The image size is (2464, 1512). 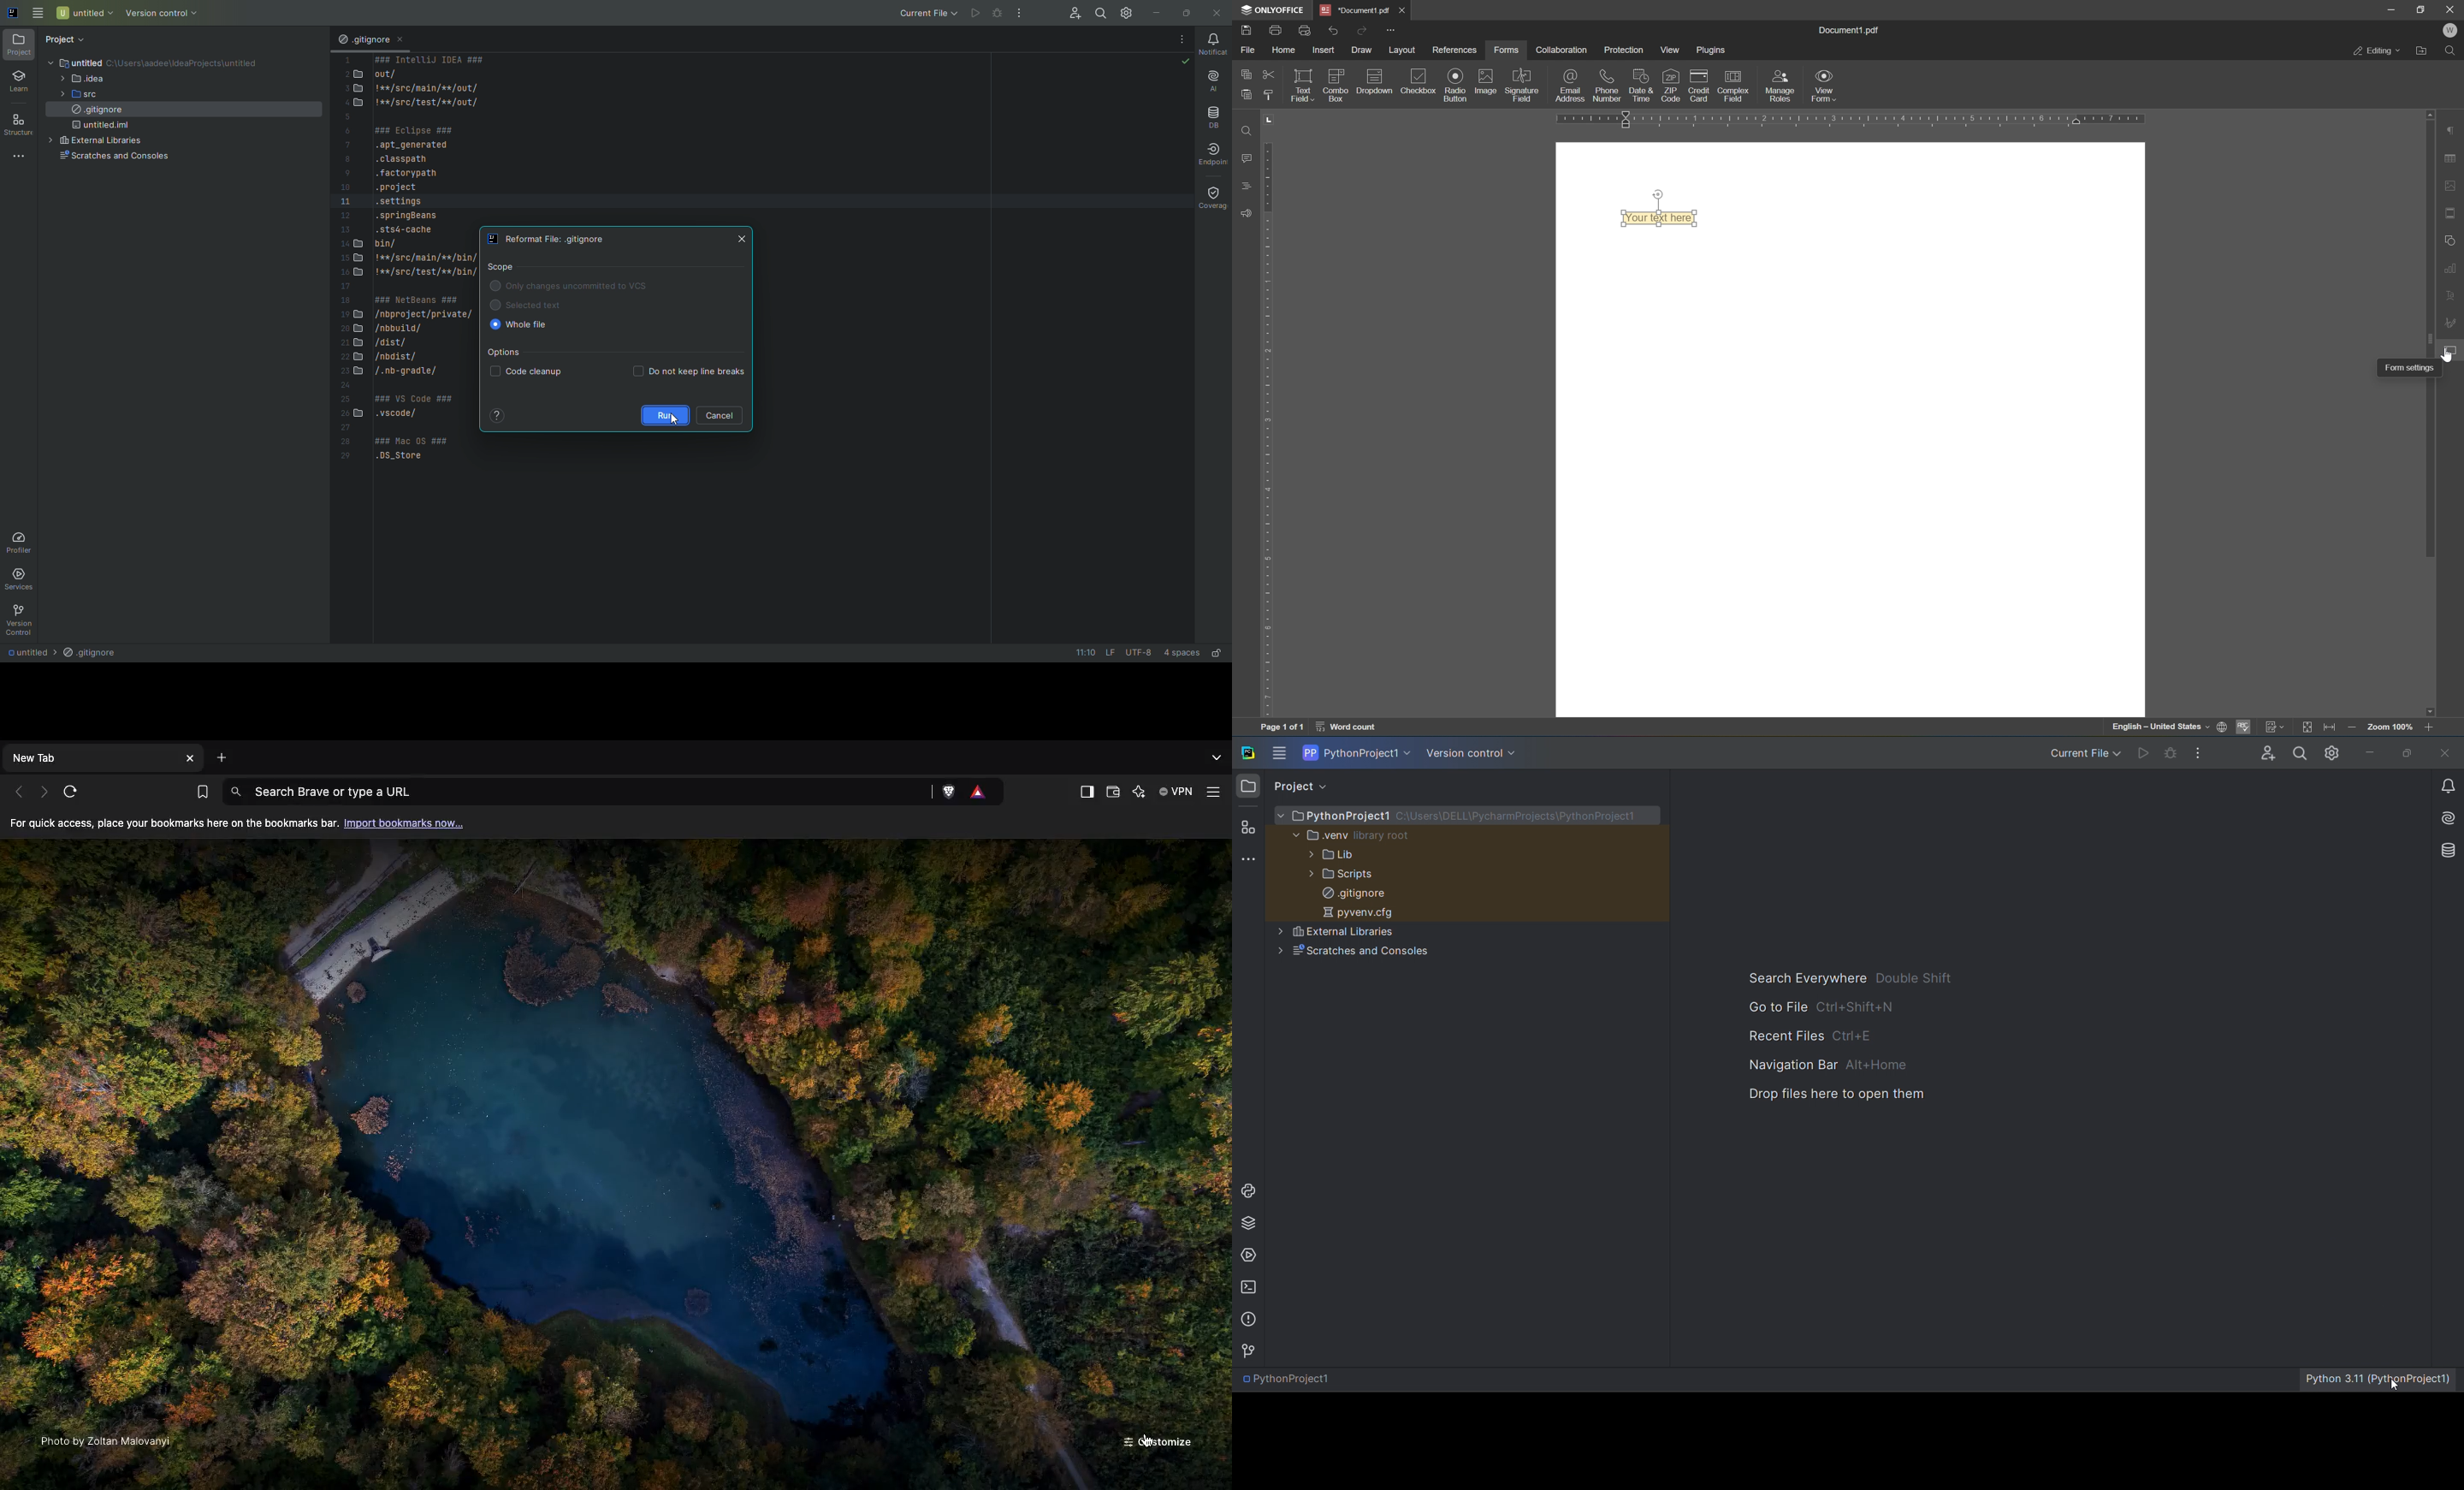 I want to click on home, so click(x=1284, y=49).